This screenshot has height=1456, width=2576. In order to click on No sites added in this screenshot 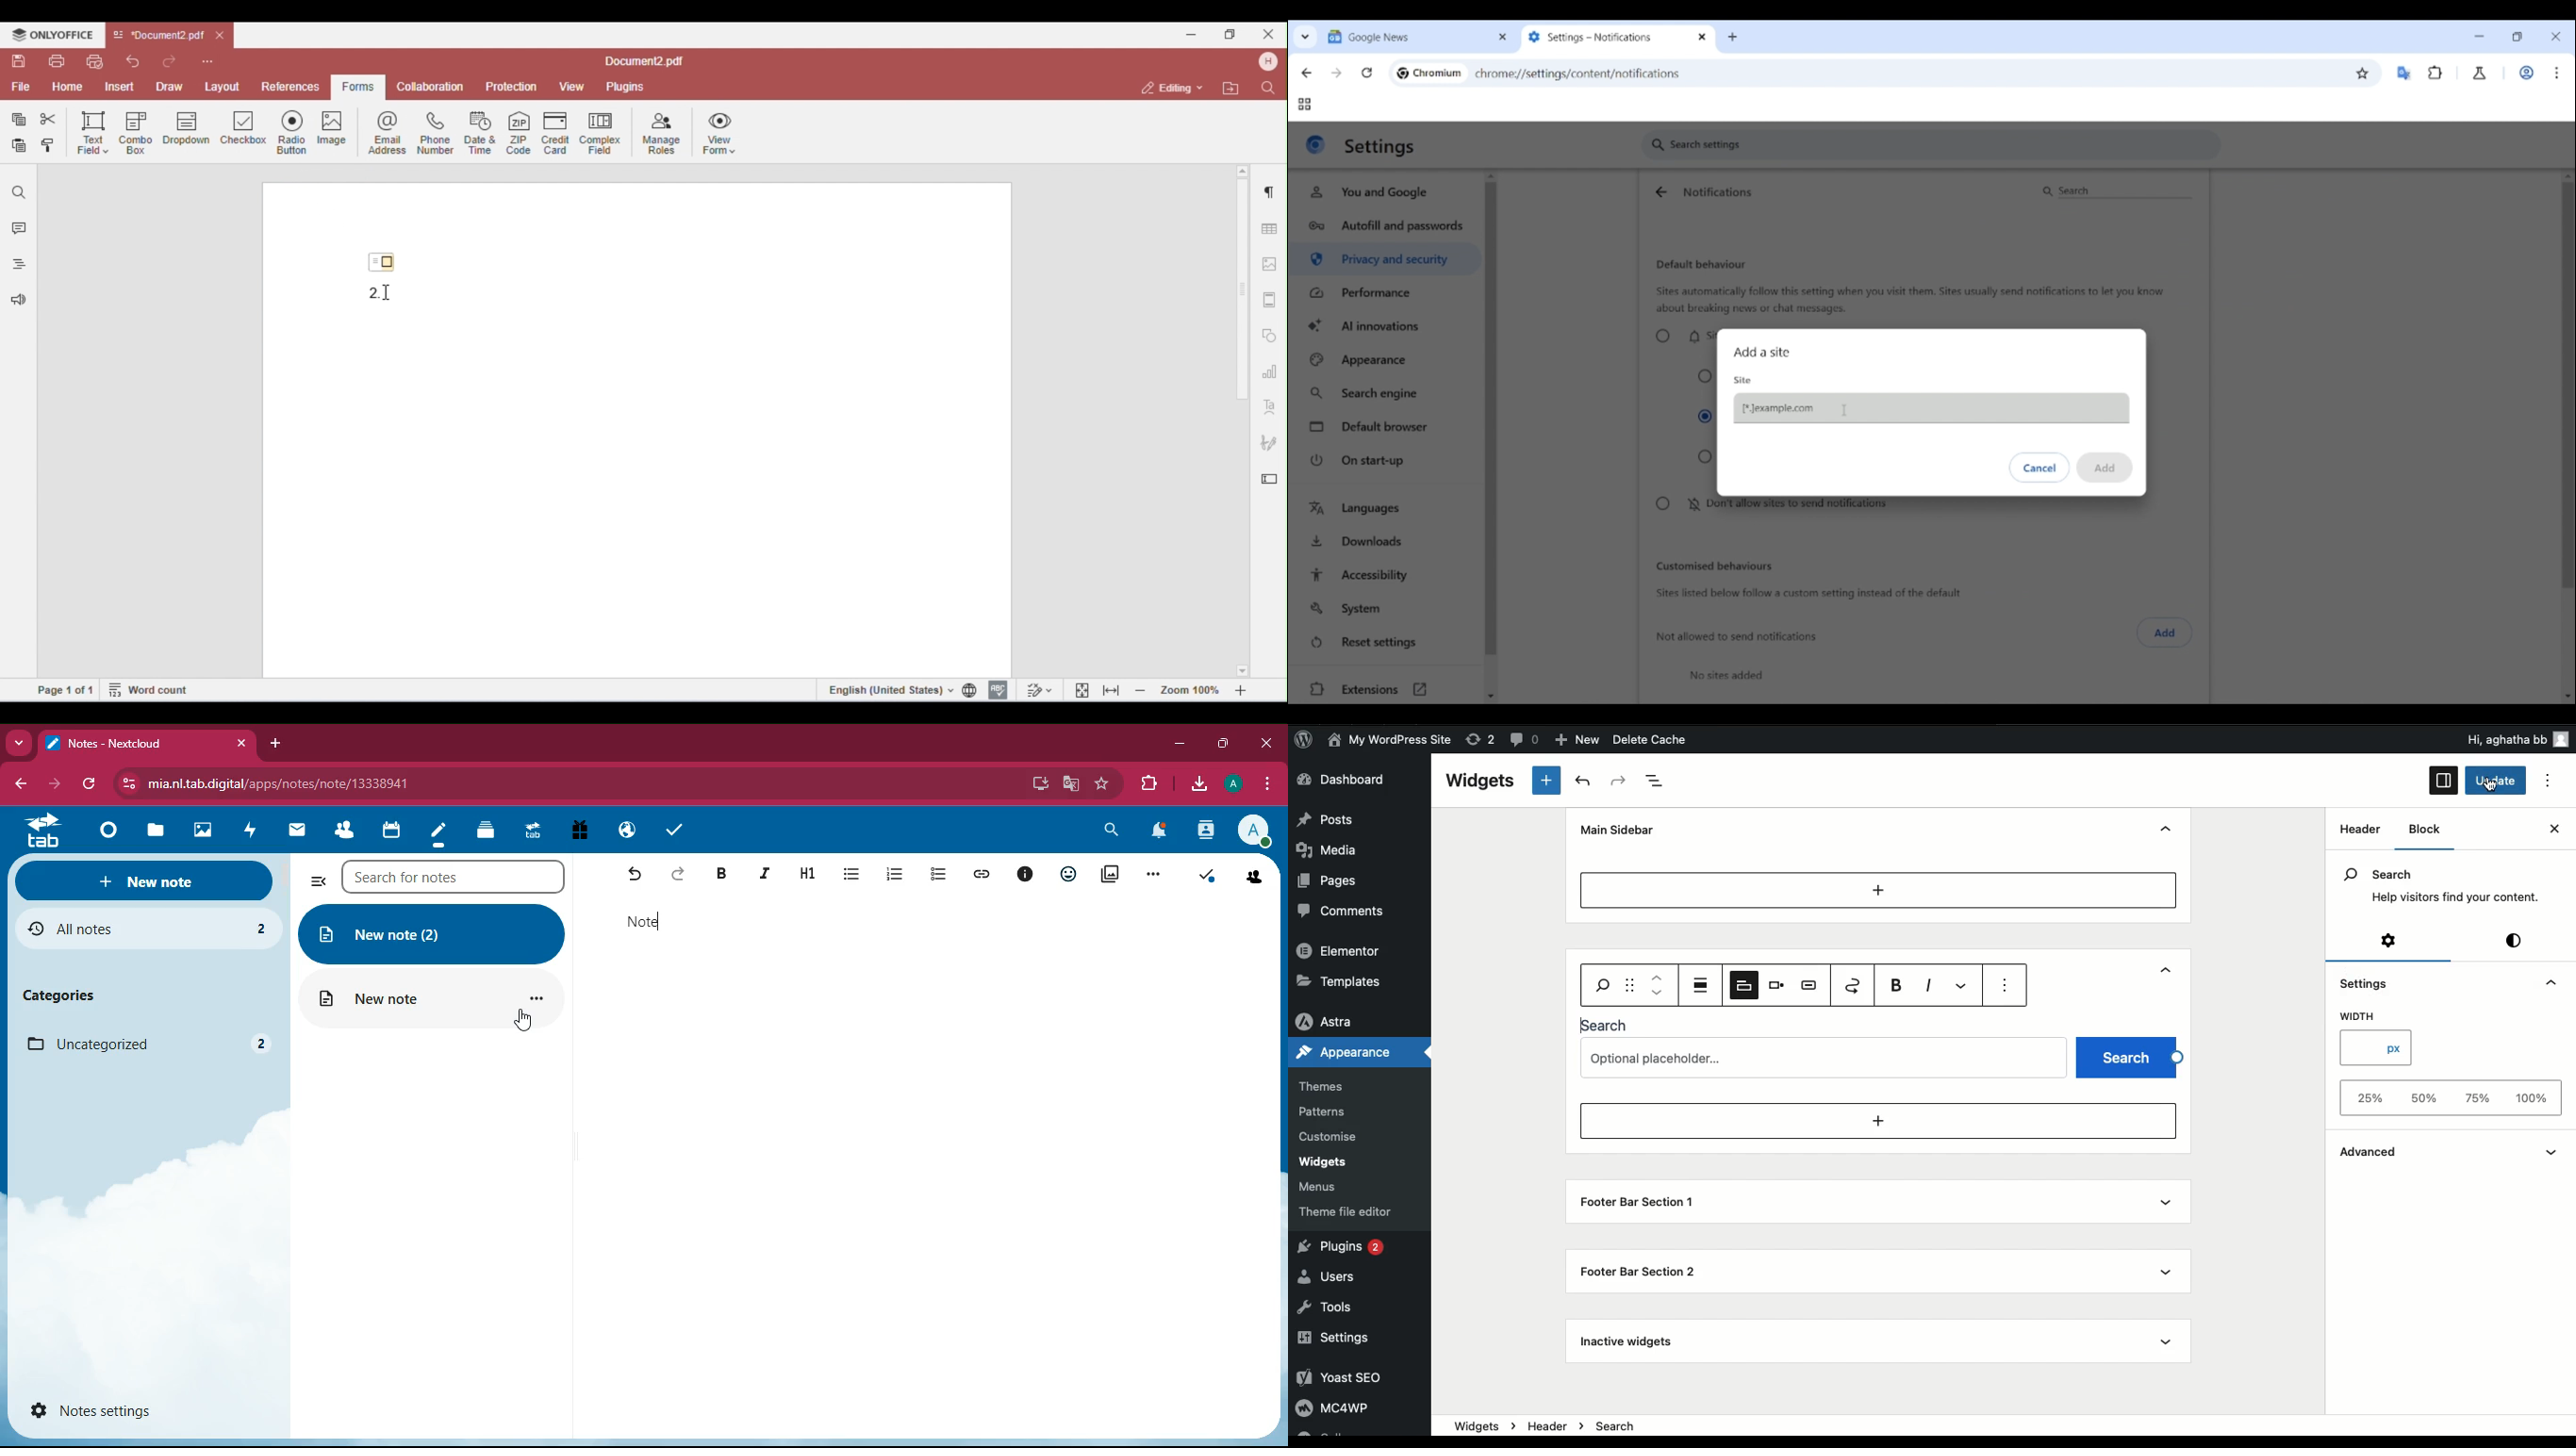, I will do `click(1727, 675)`.